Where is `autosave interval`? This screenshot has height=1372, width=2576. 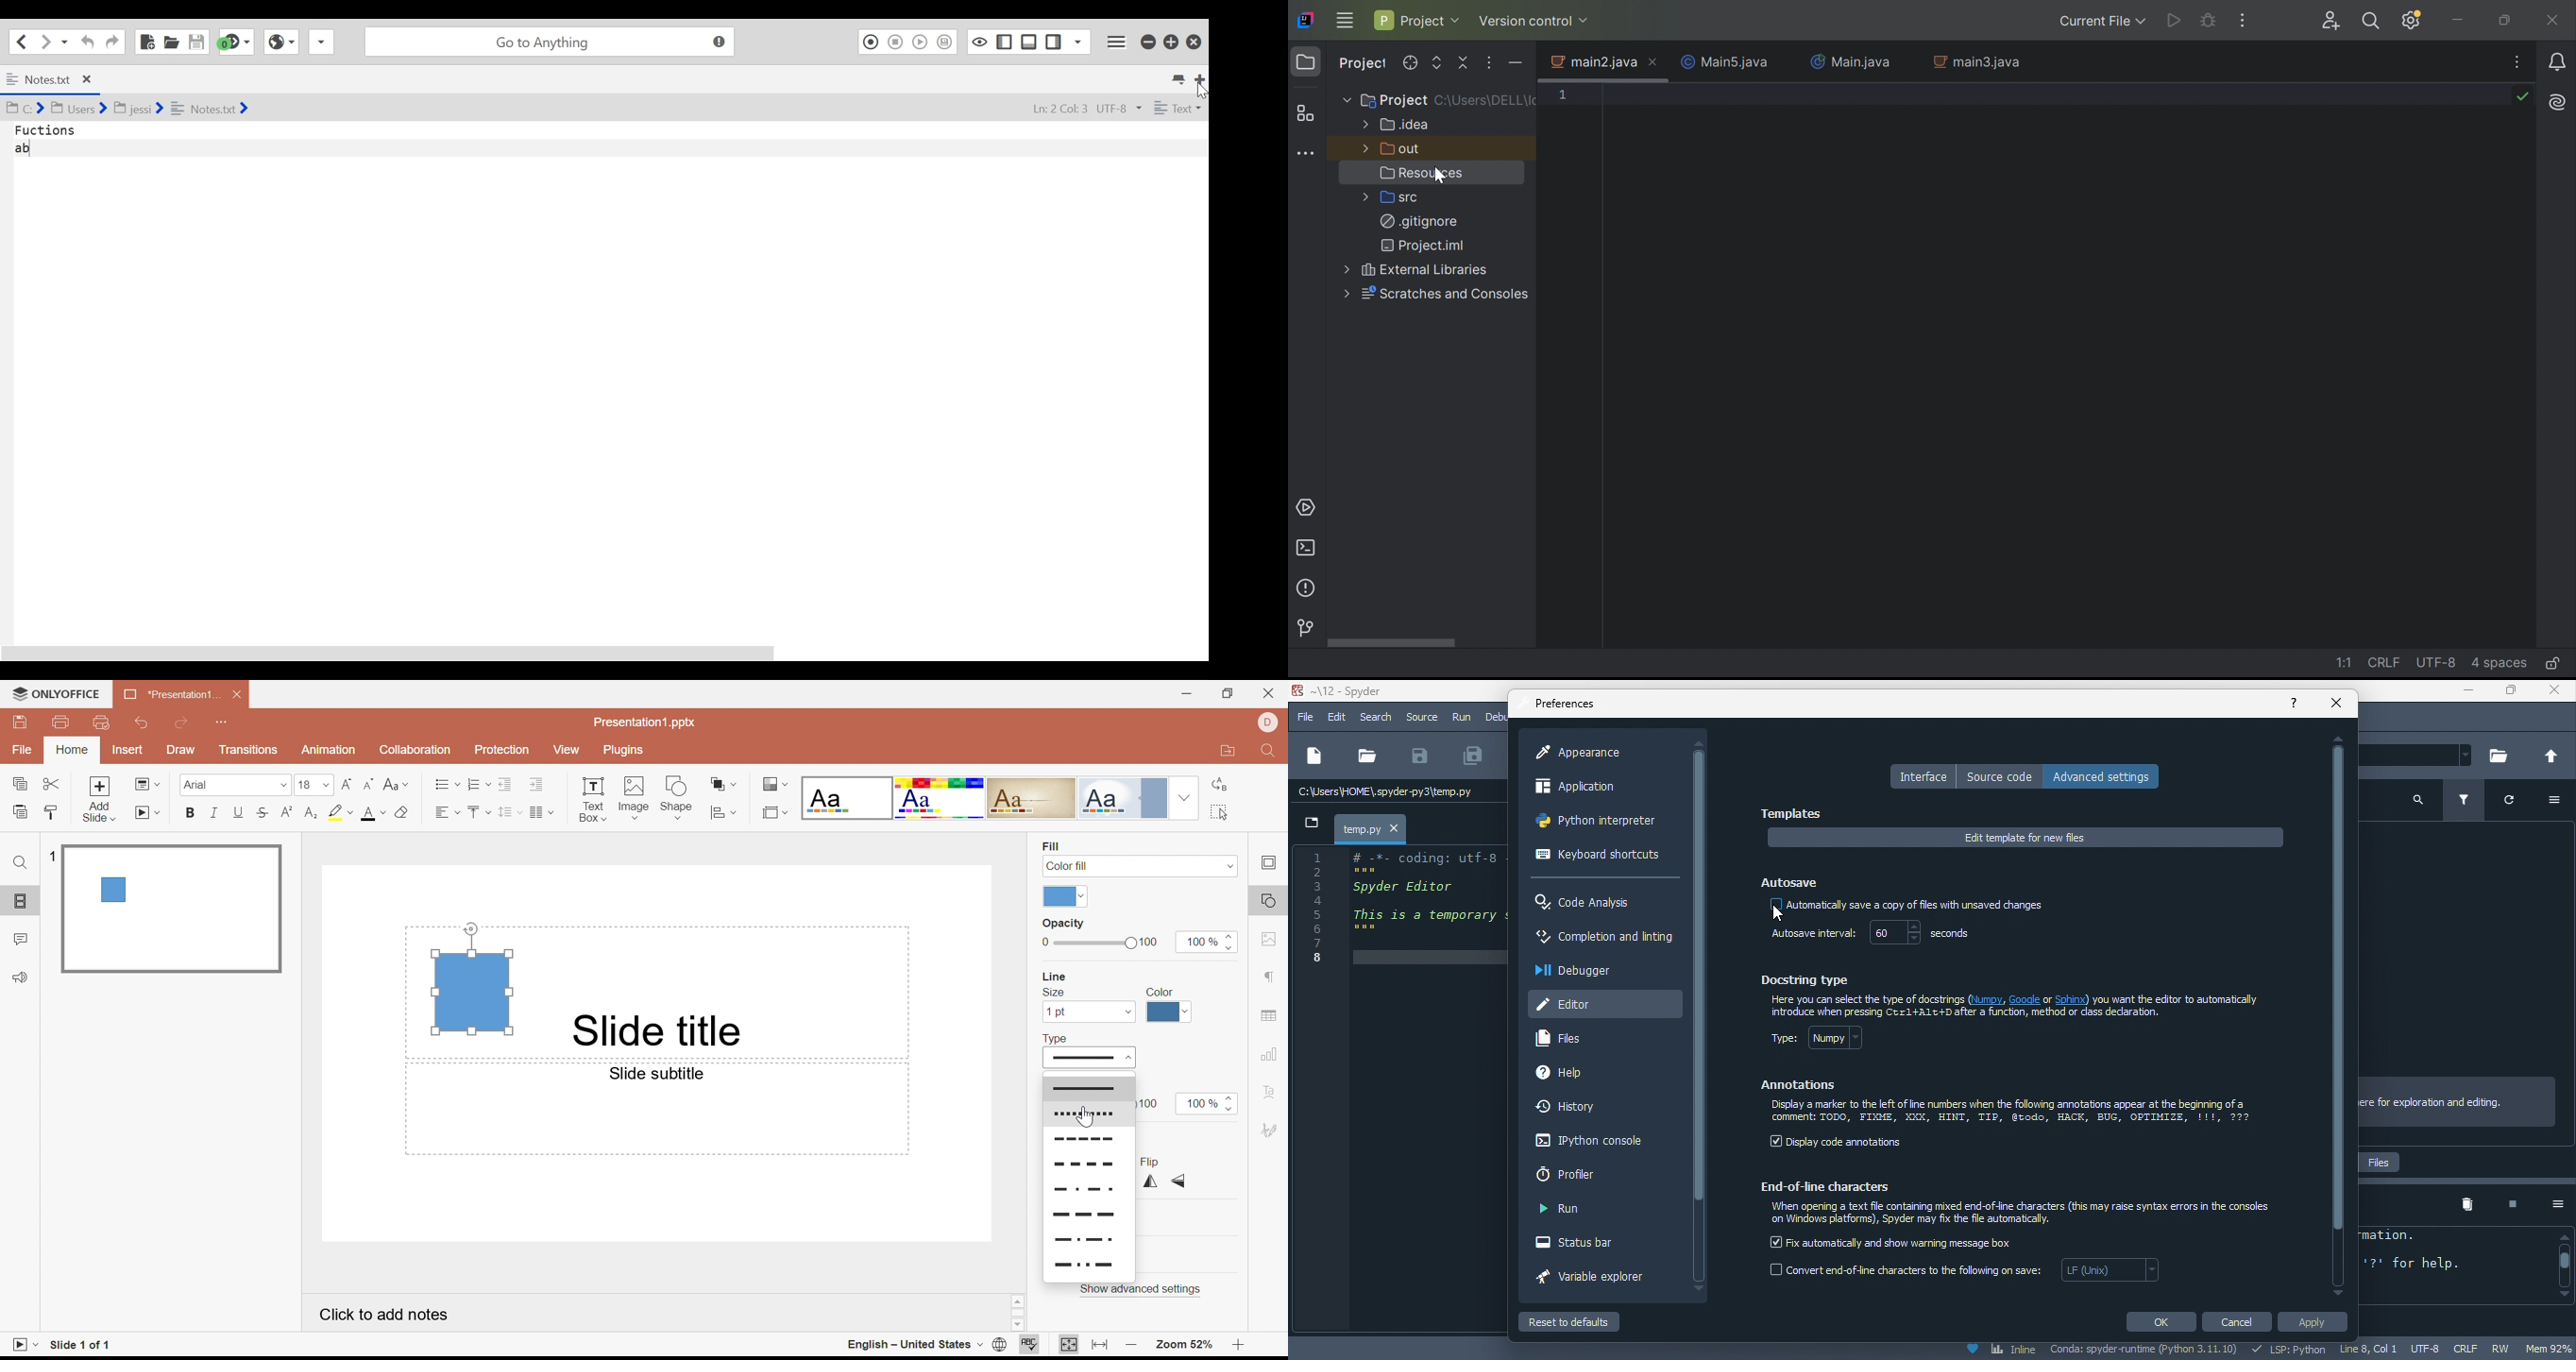 autosave interval is located at coordinates (1810, 935).